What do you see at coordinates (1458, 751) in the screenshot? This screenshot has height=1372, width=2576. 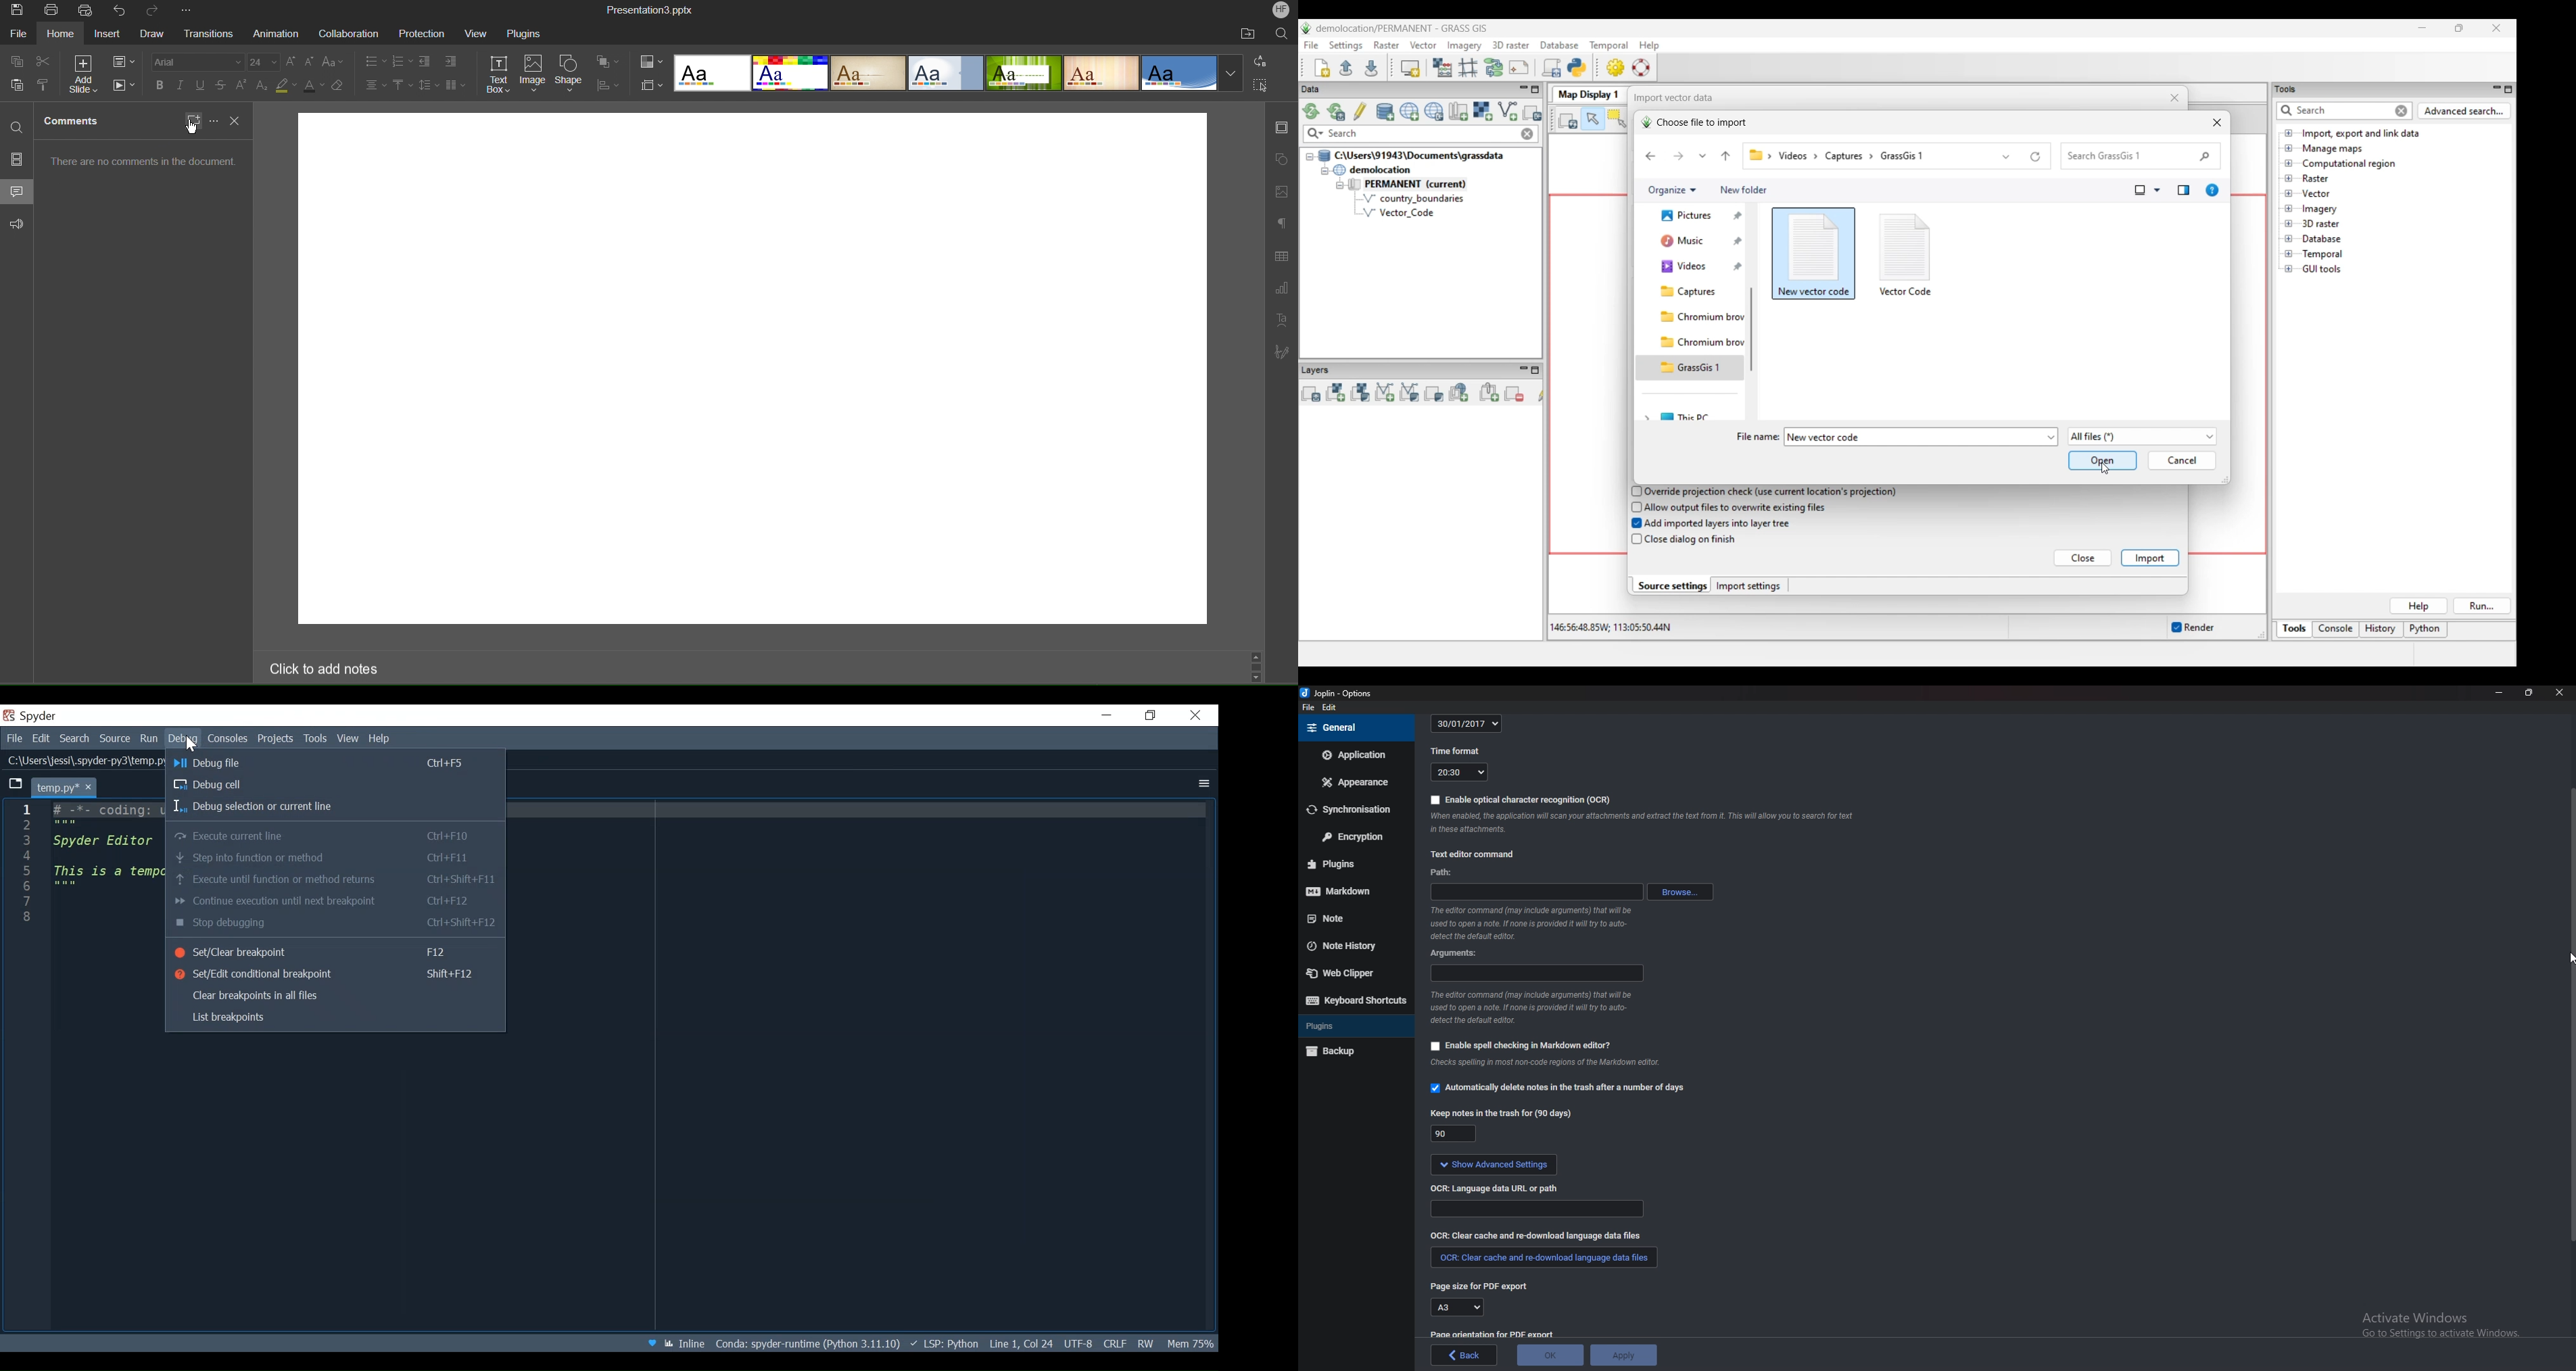 I see `Time format` at bounding box center [1458, 751].